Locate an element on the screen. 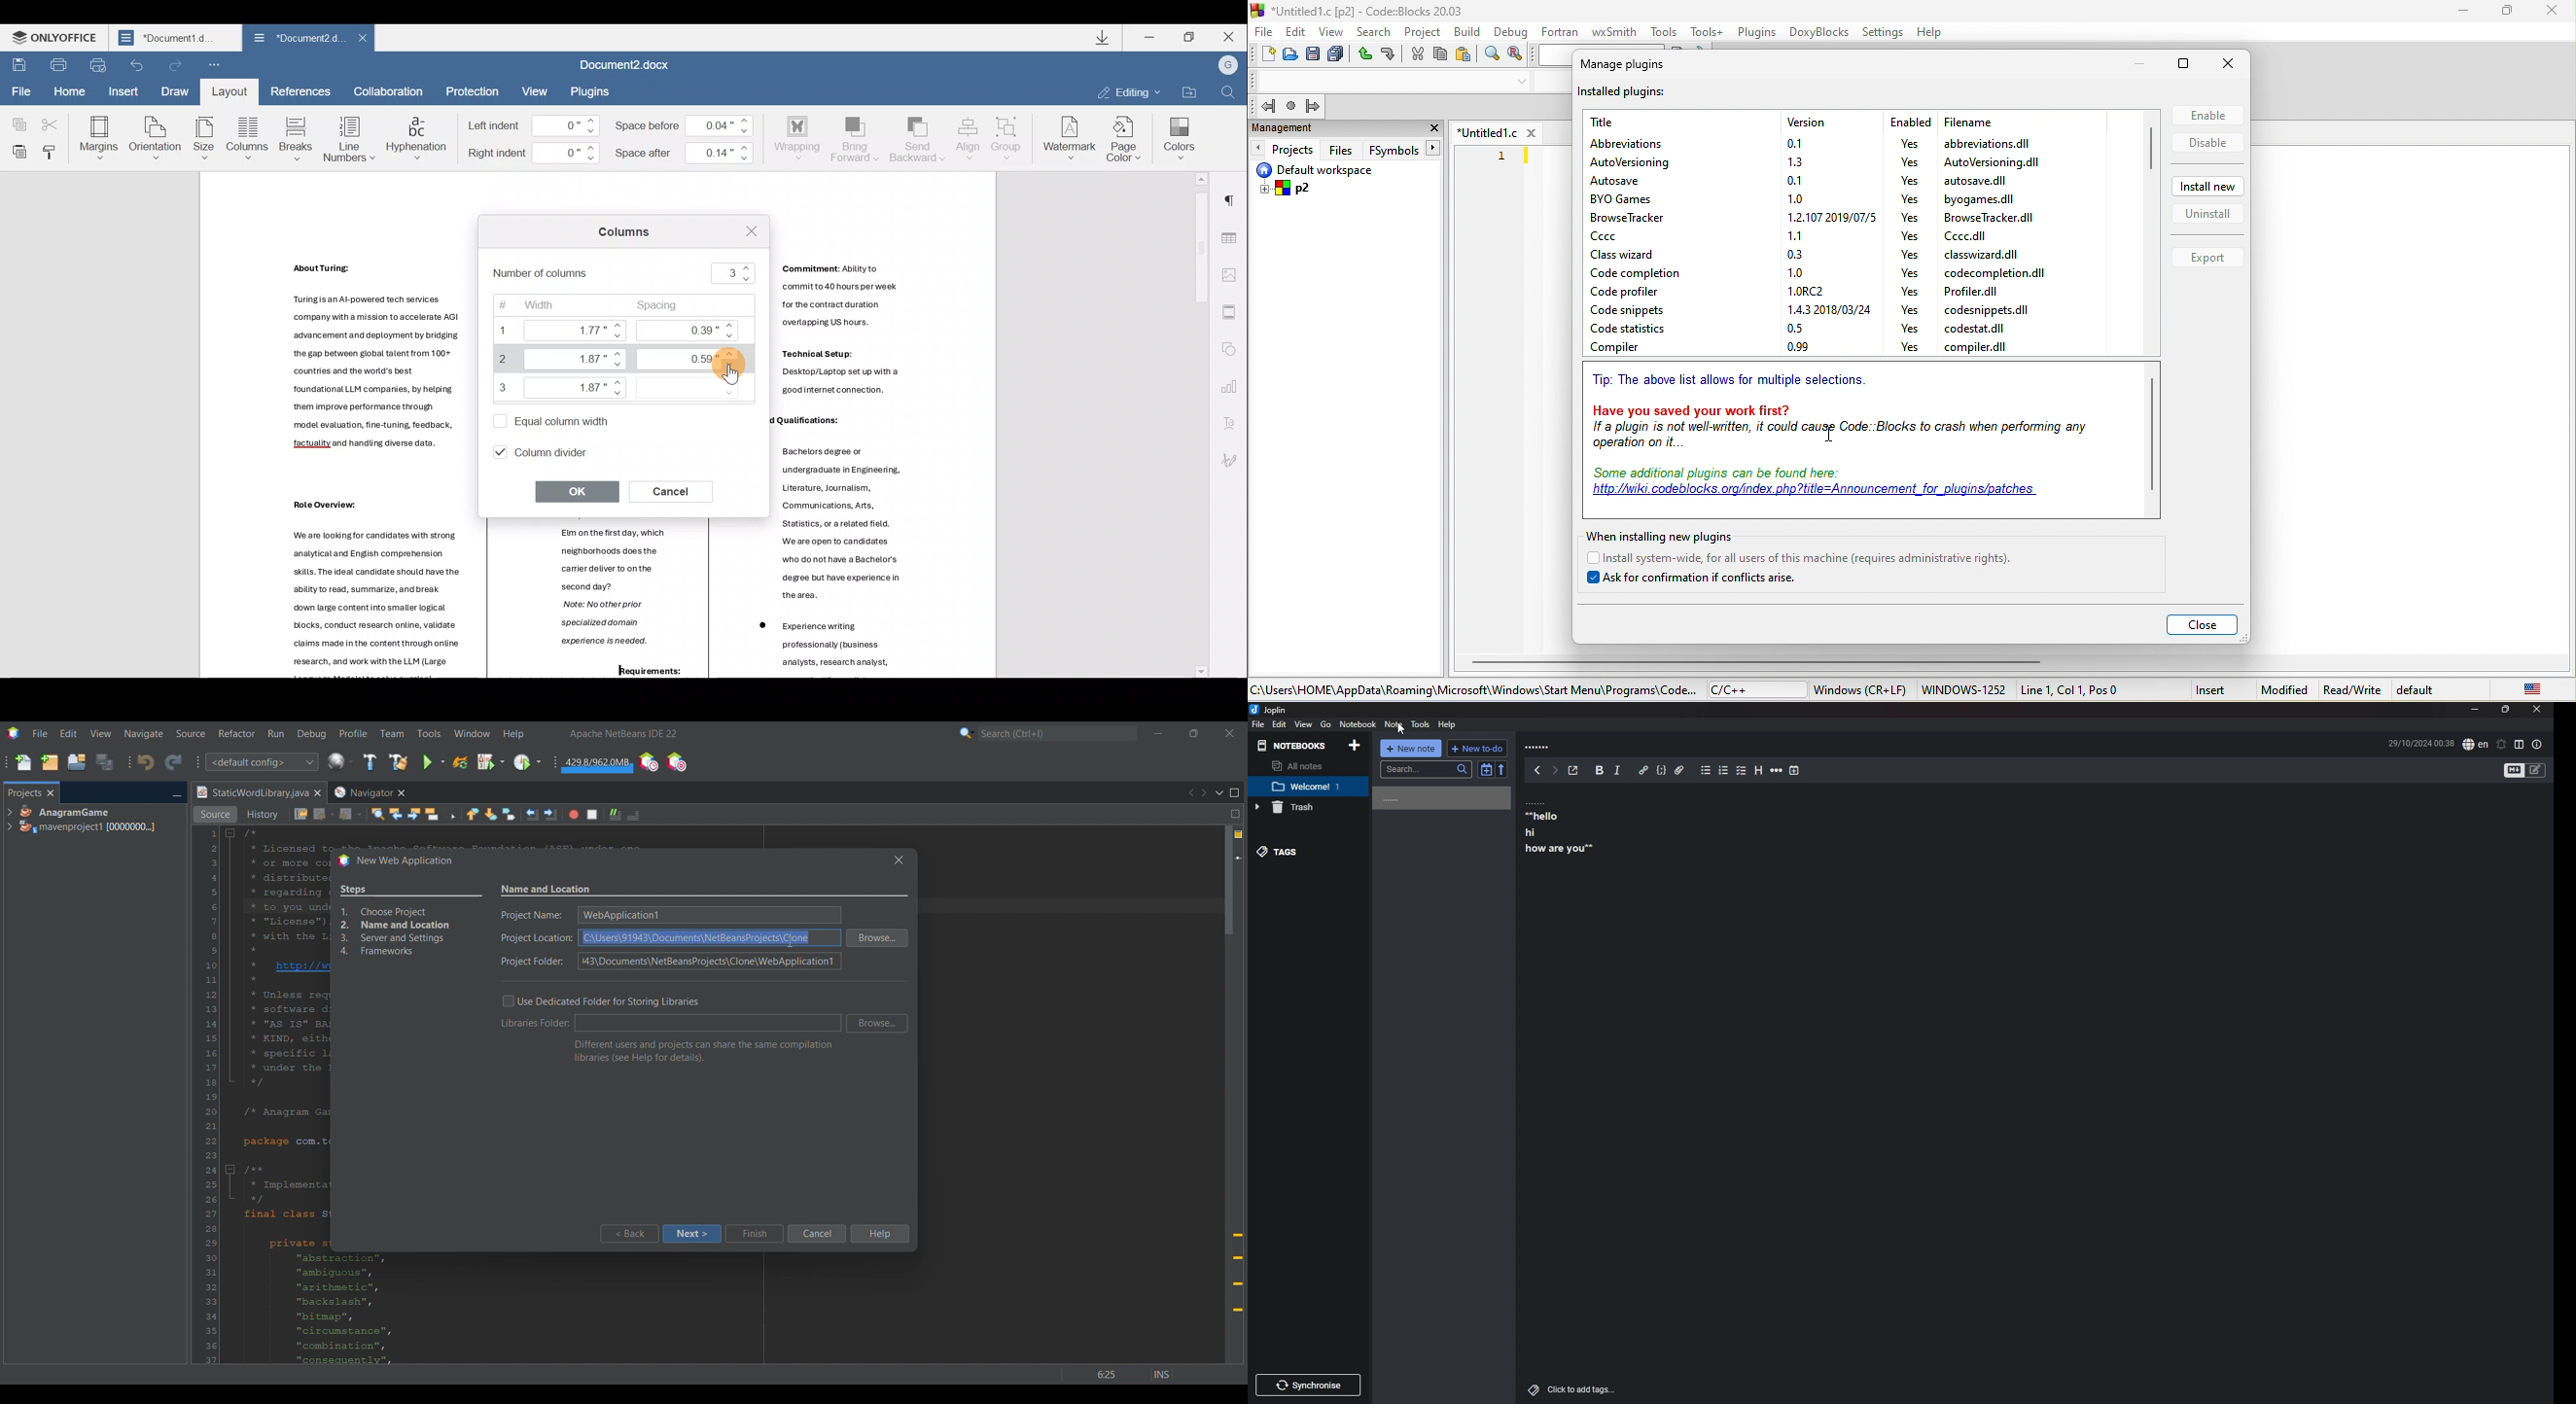 This screenshot has height=1428, width=2576. find is located at coordinates (1496, 54).